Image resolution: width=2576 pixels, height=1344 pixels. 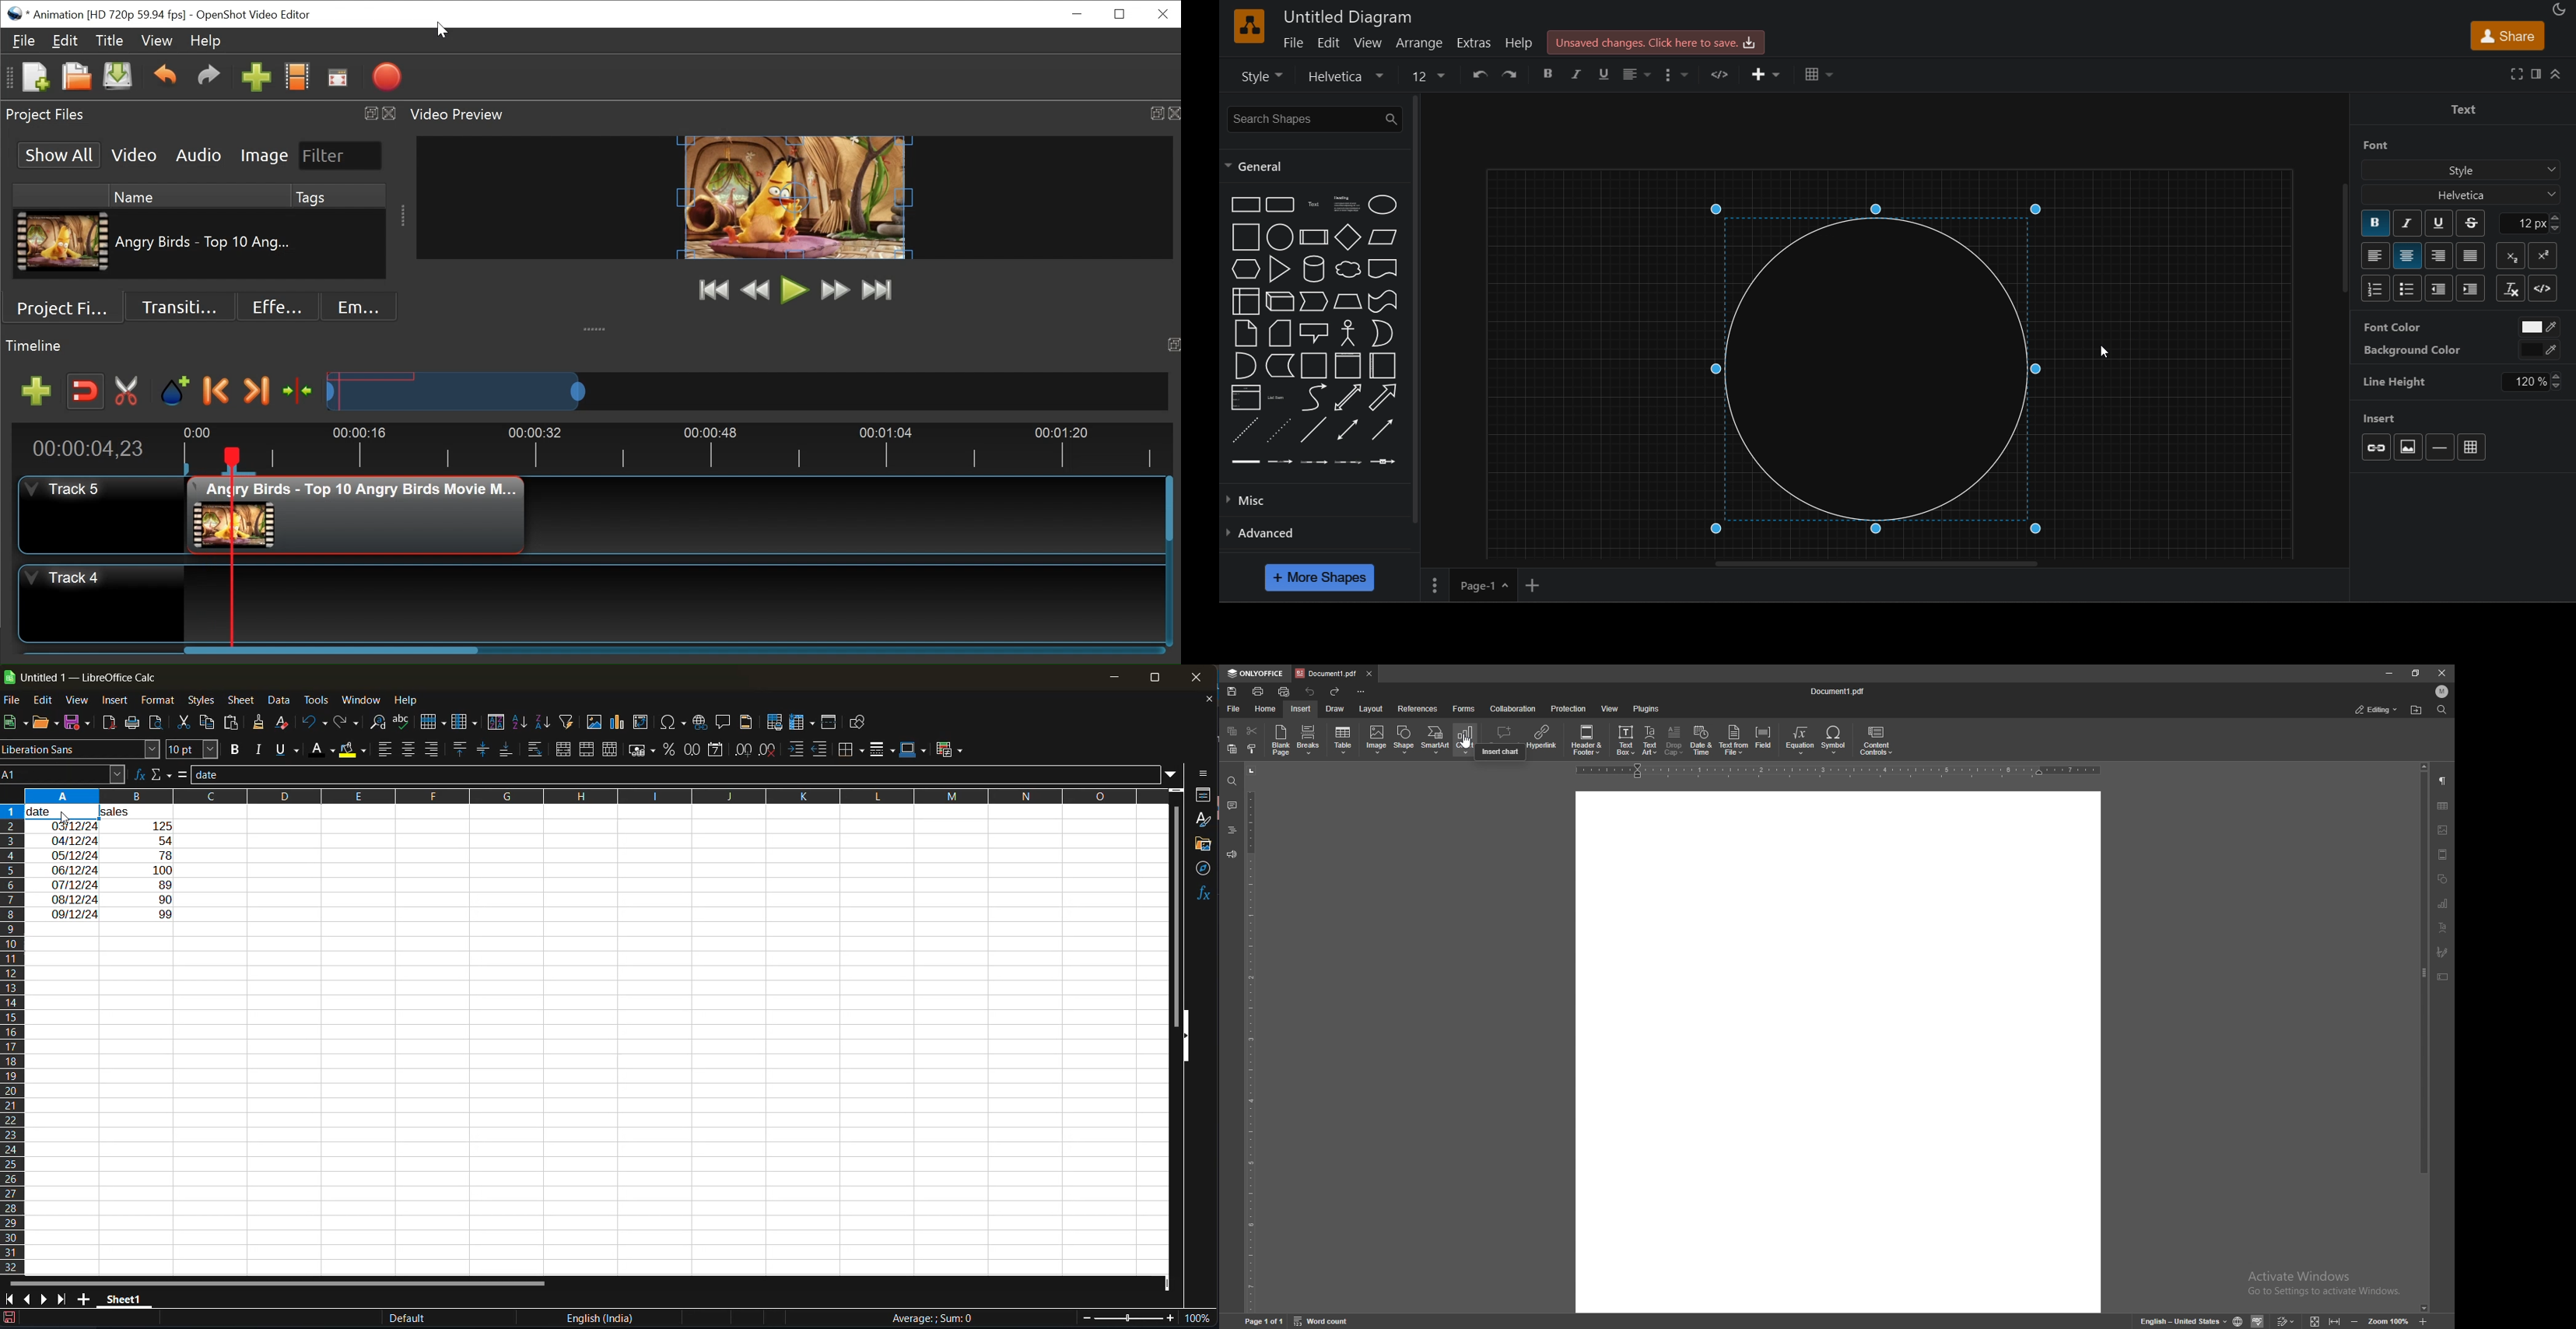 I want to click on column, so click(x=468, y=723).